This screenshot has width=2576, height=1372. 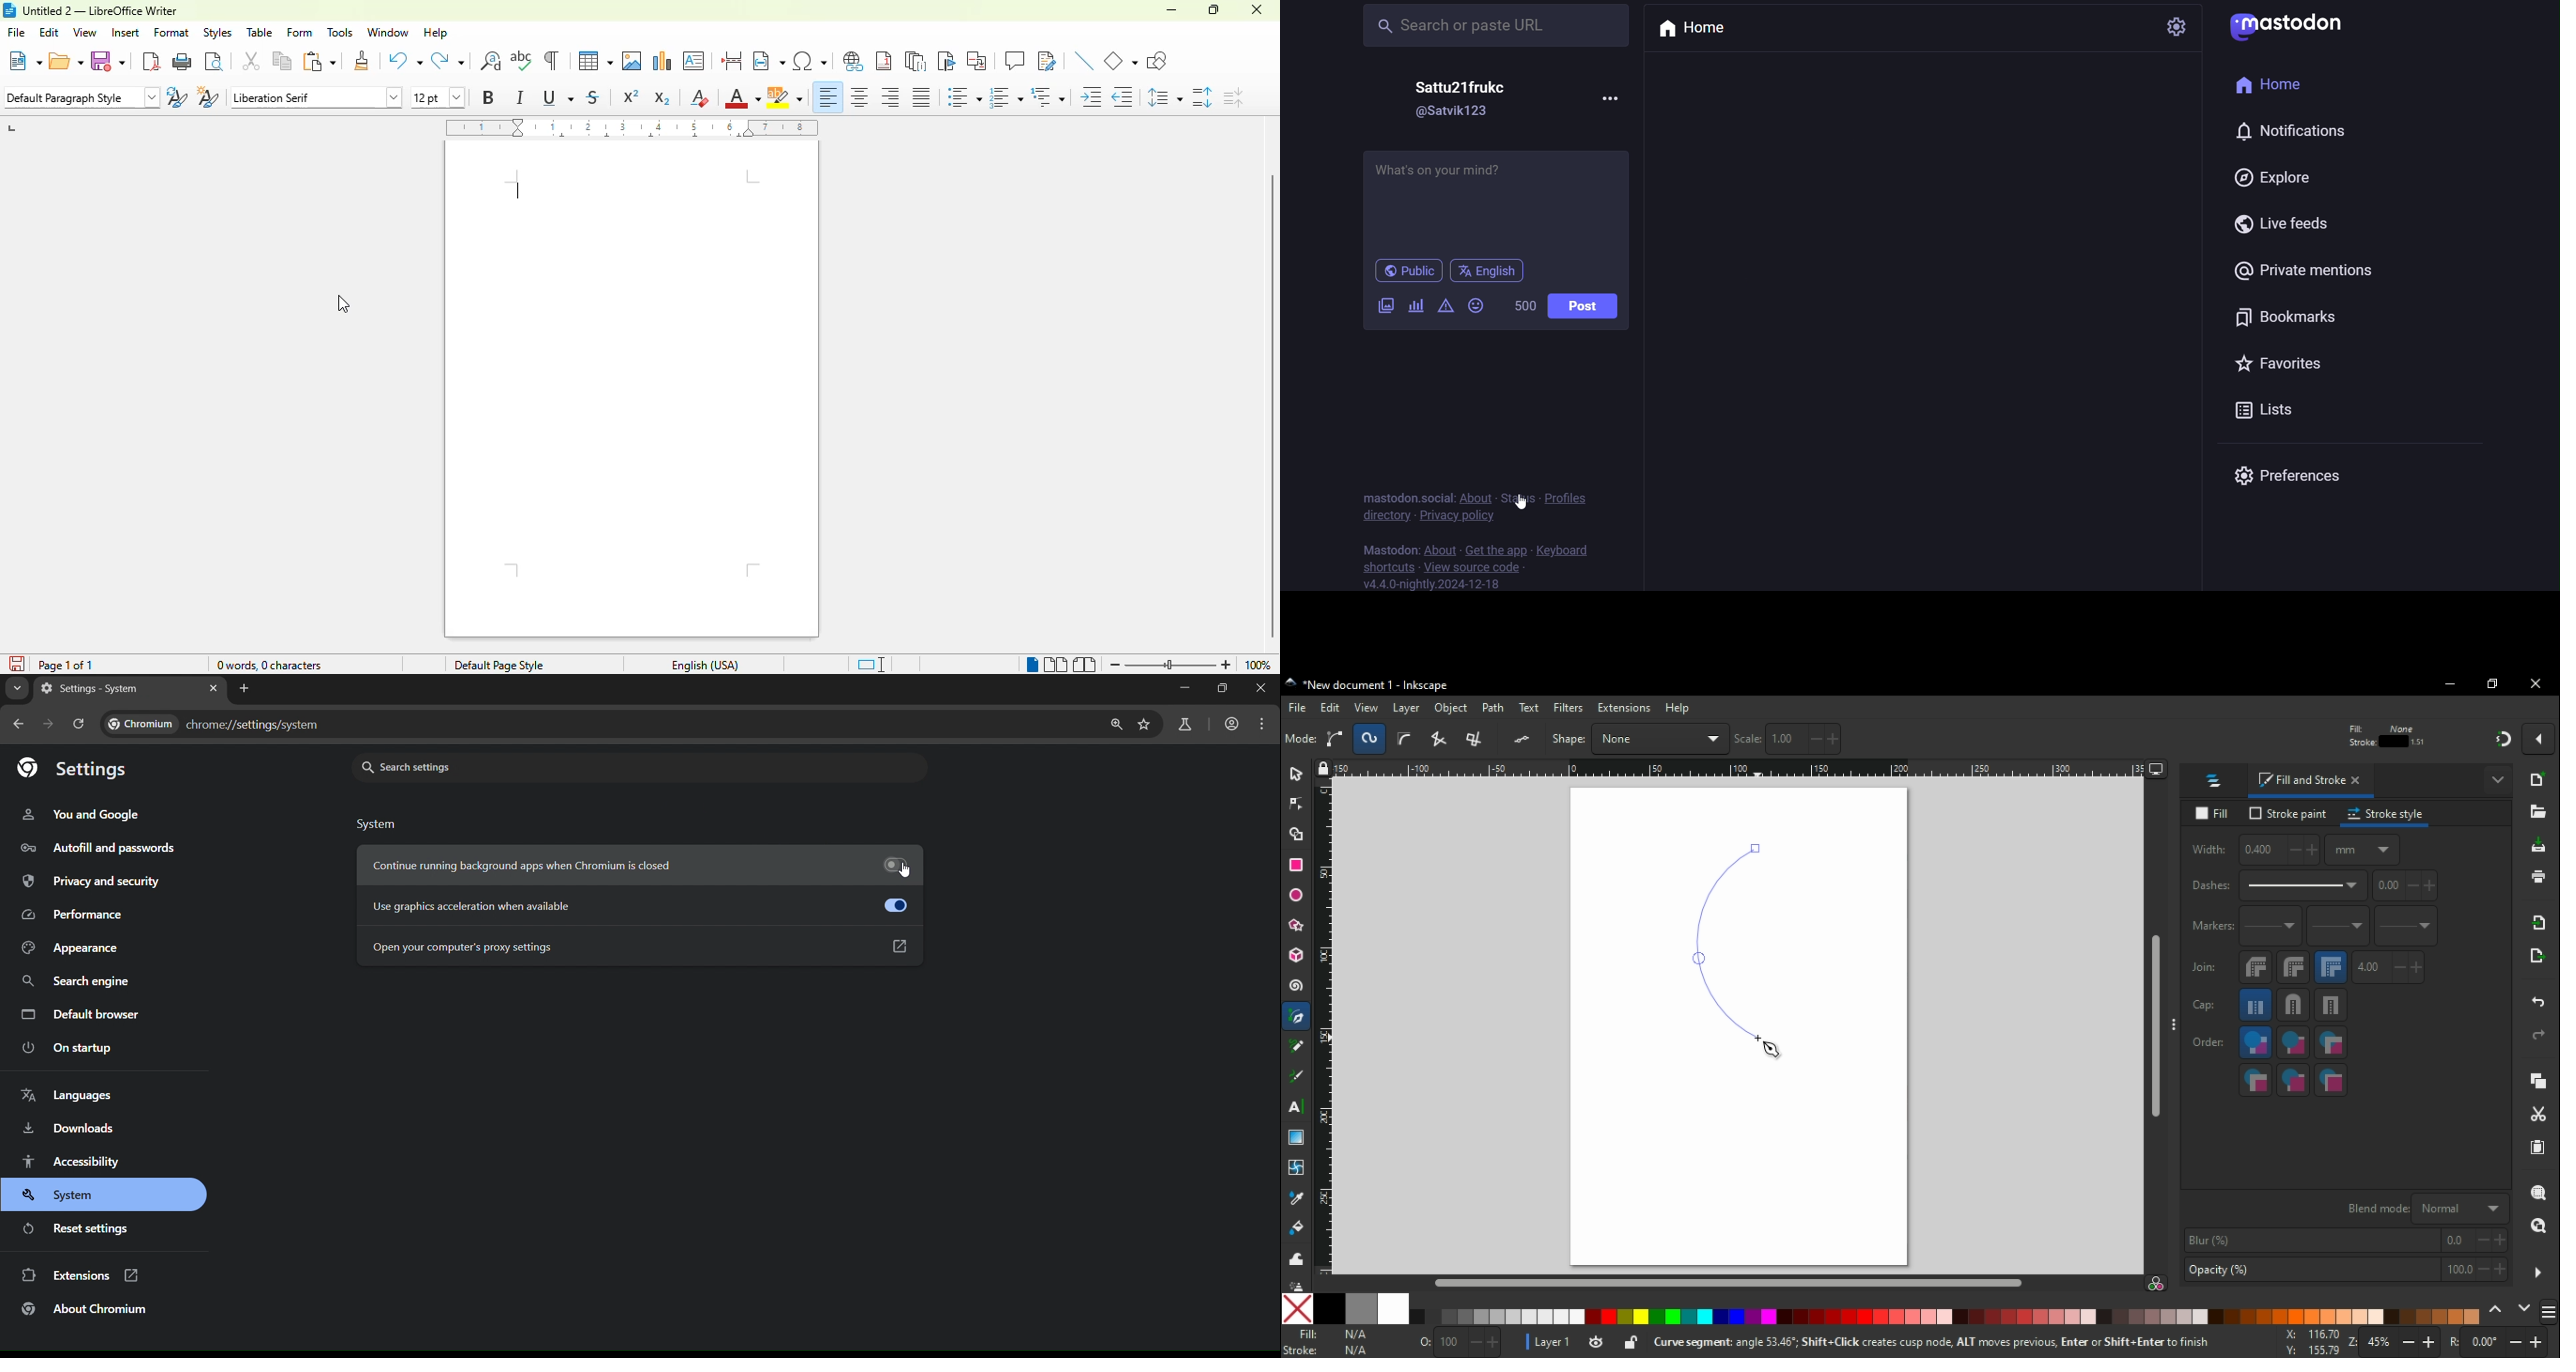 I want to click on version, so click(x=1434, y=583).